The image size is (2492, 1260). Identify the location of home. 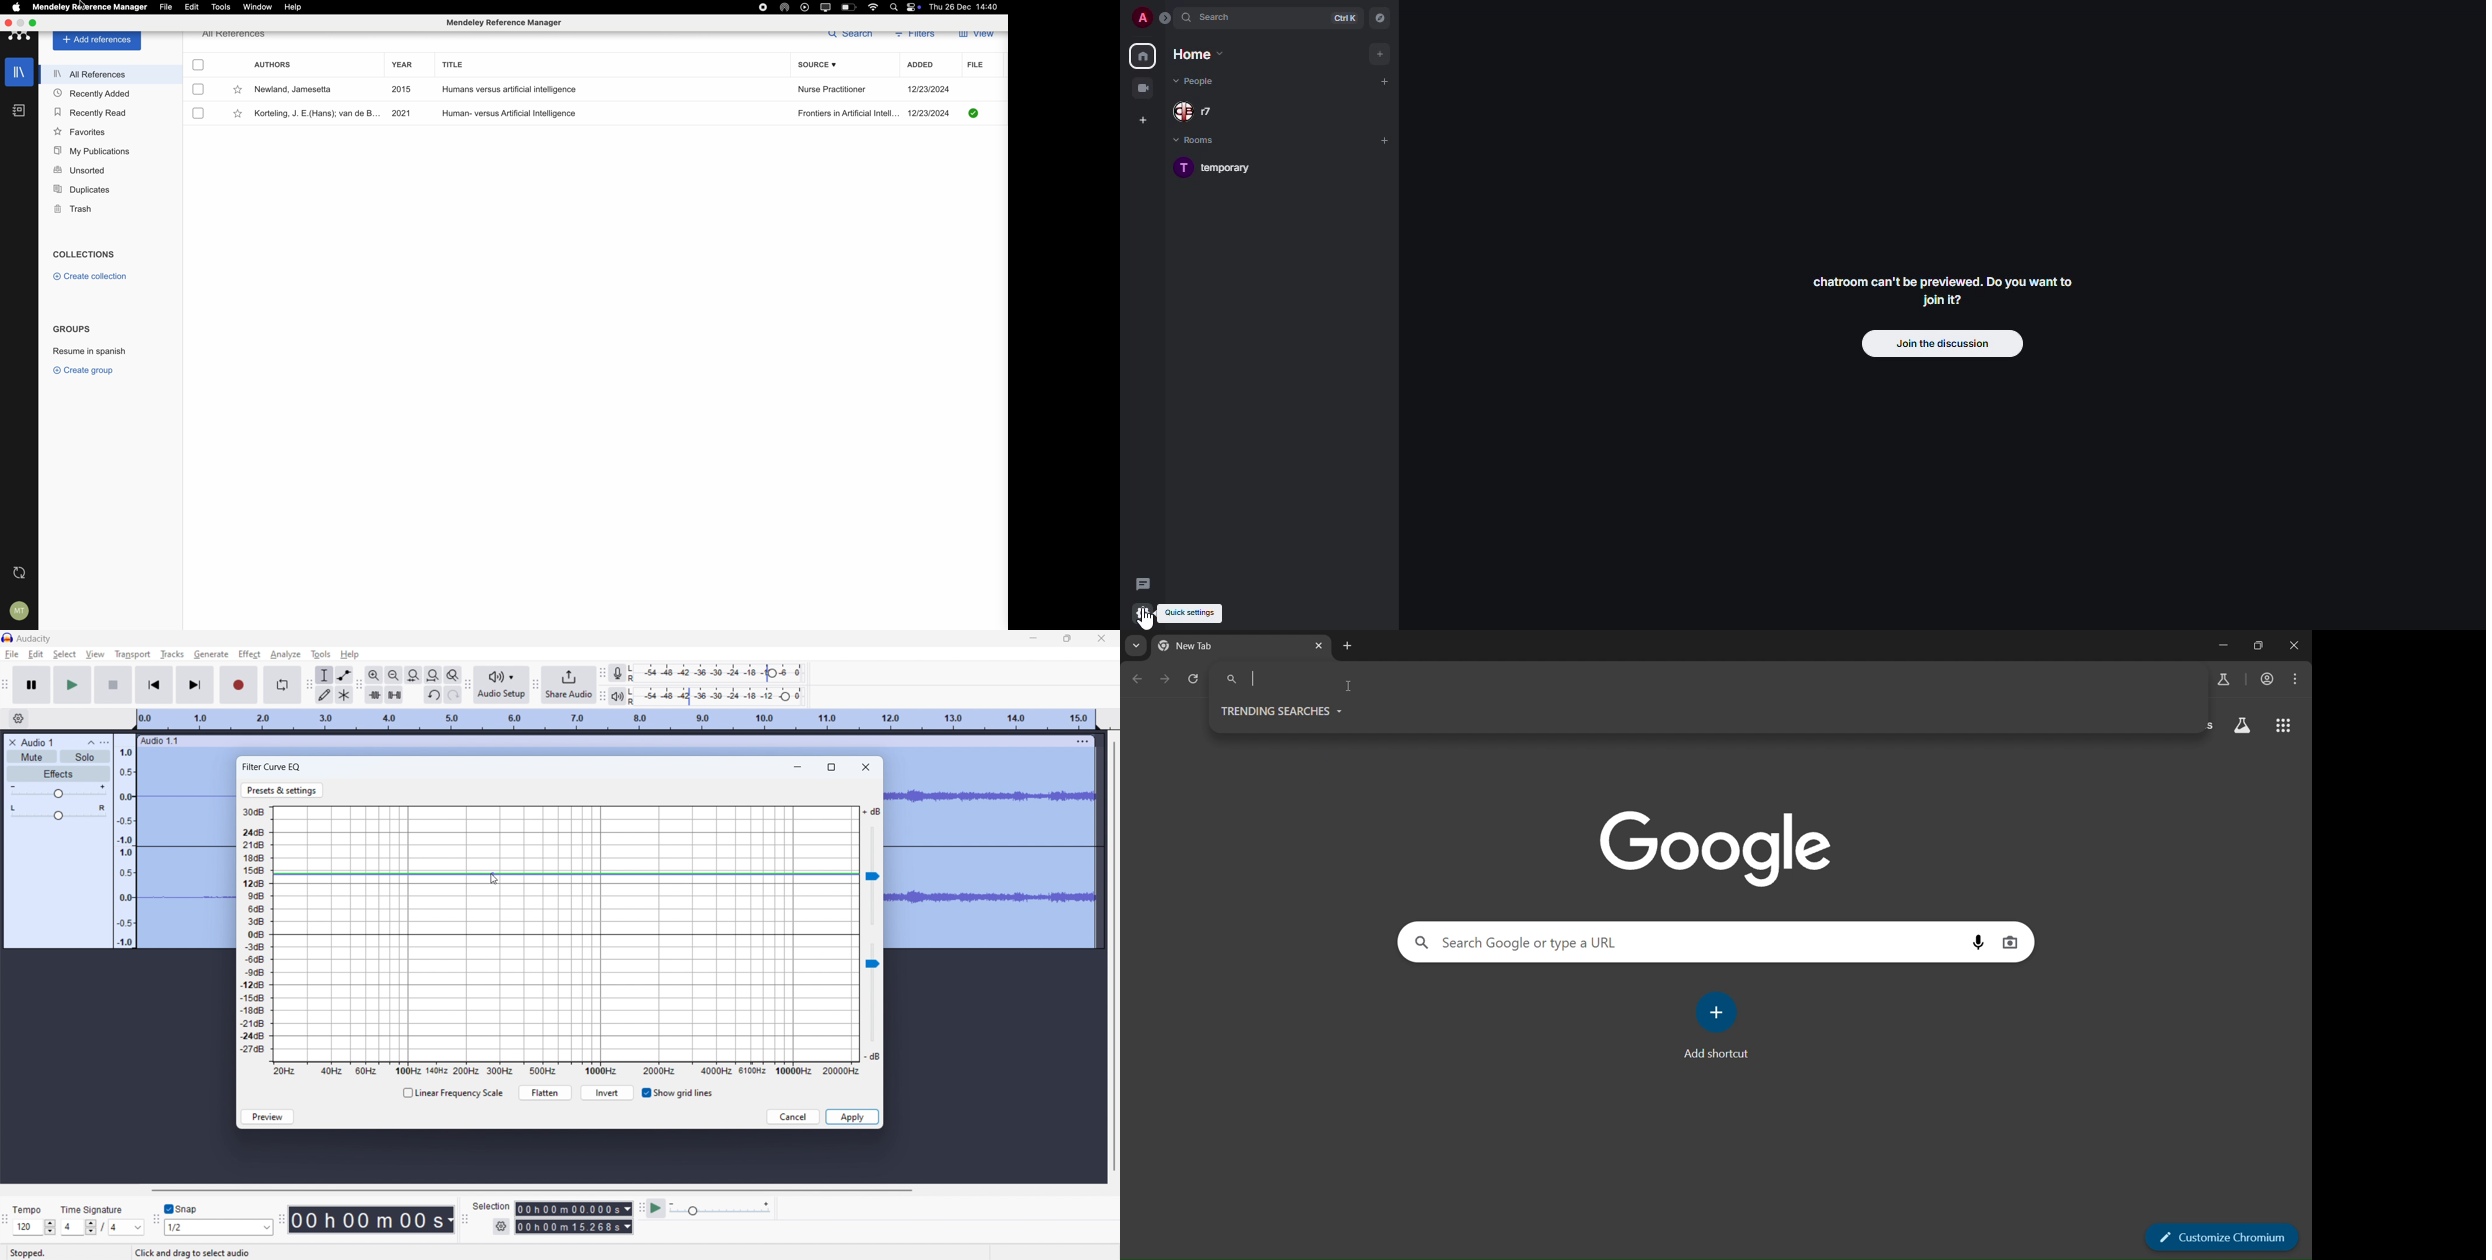
(1141, 56).